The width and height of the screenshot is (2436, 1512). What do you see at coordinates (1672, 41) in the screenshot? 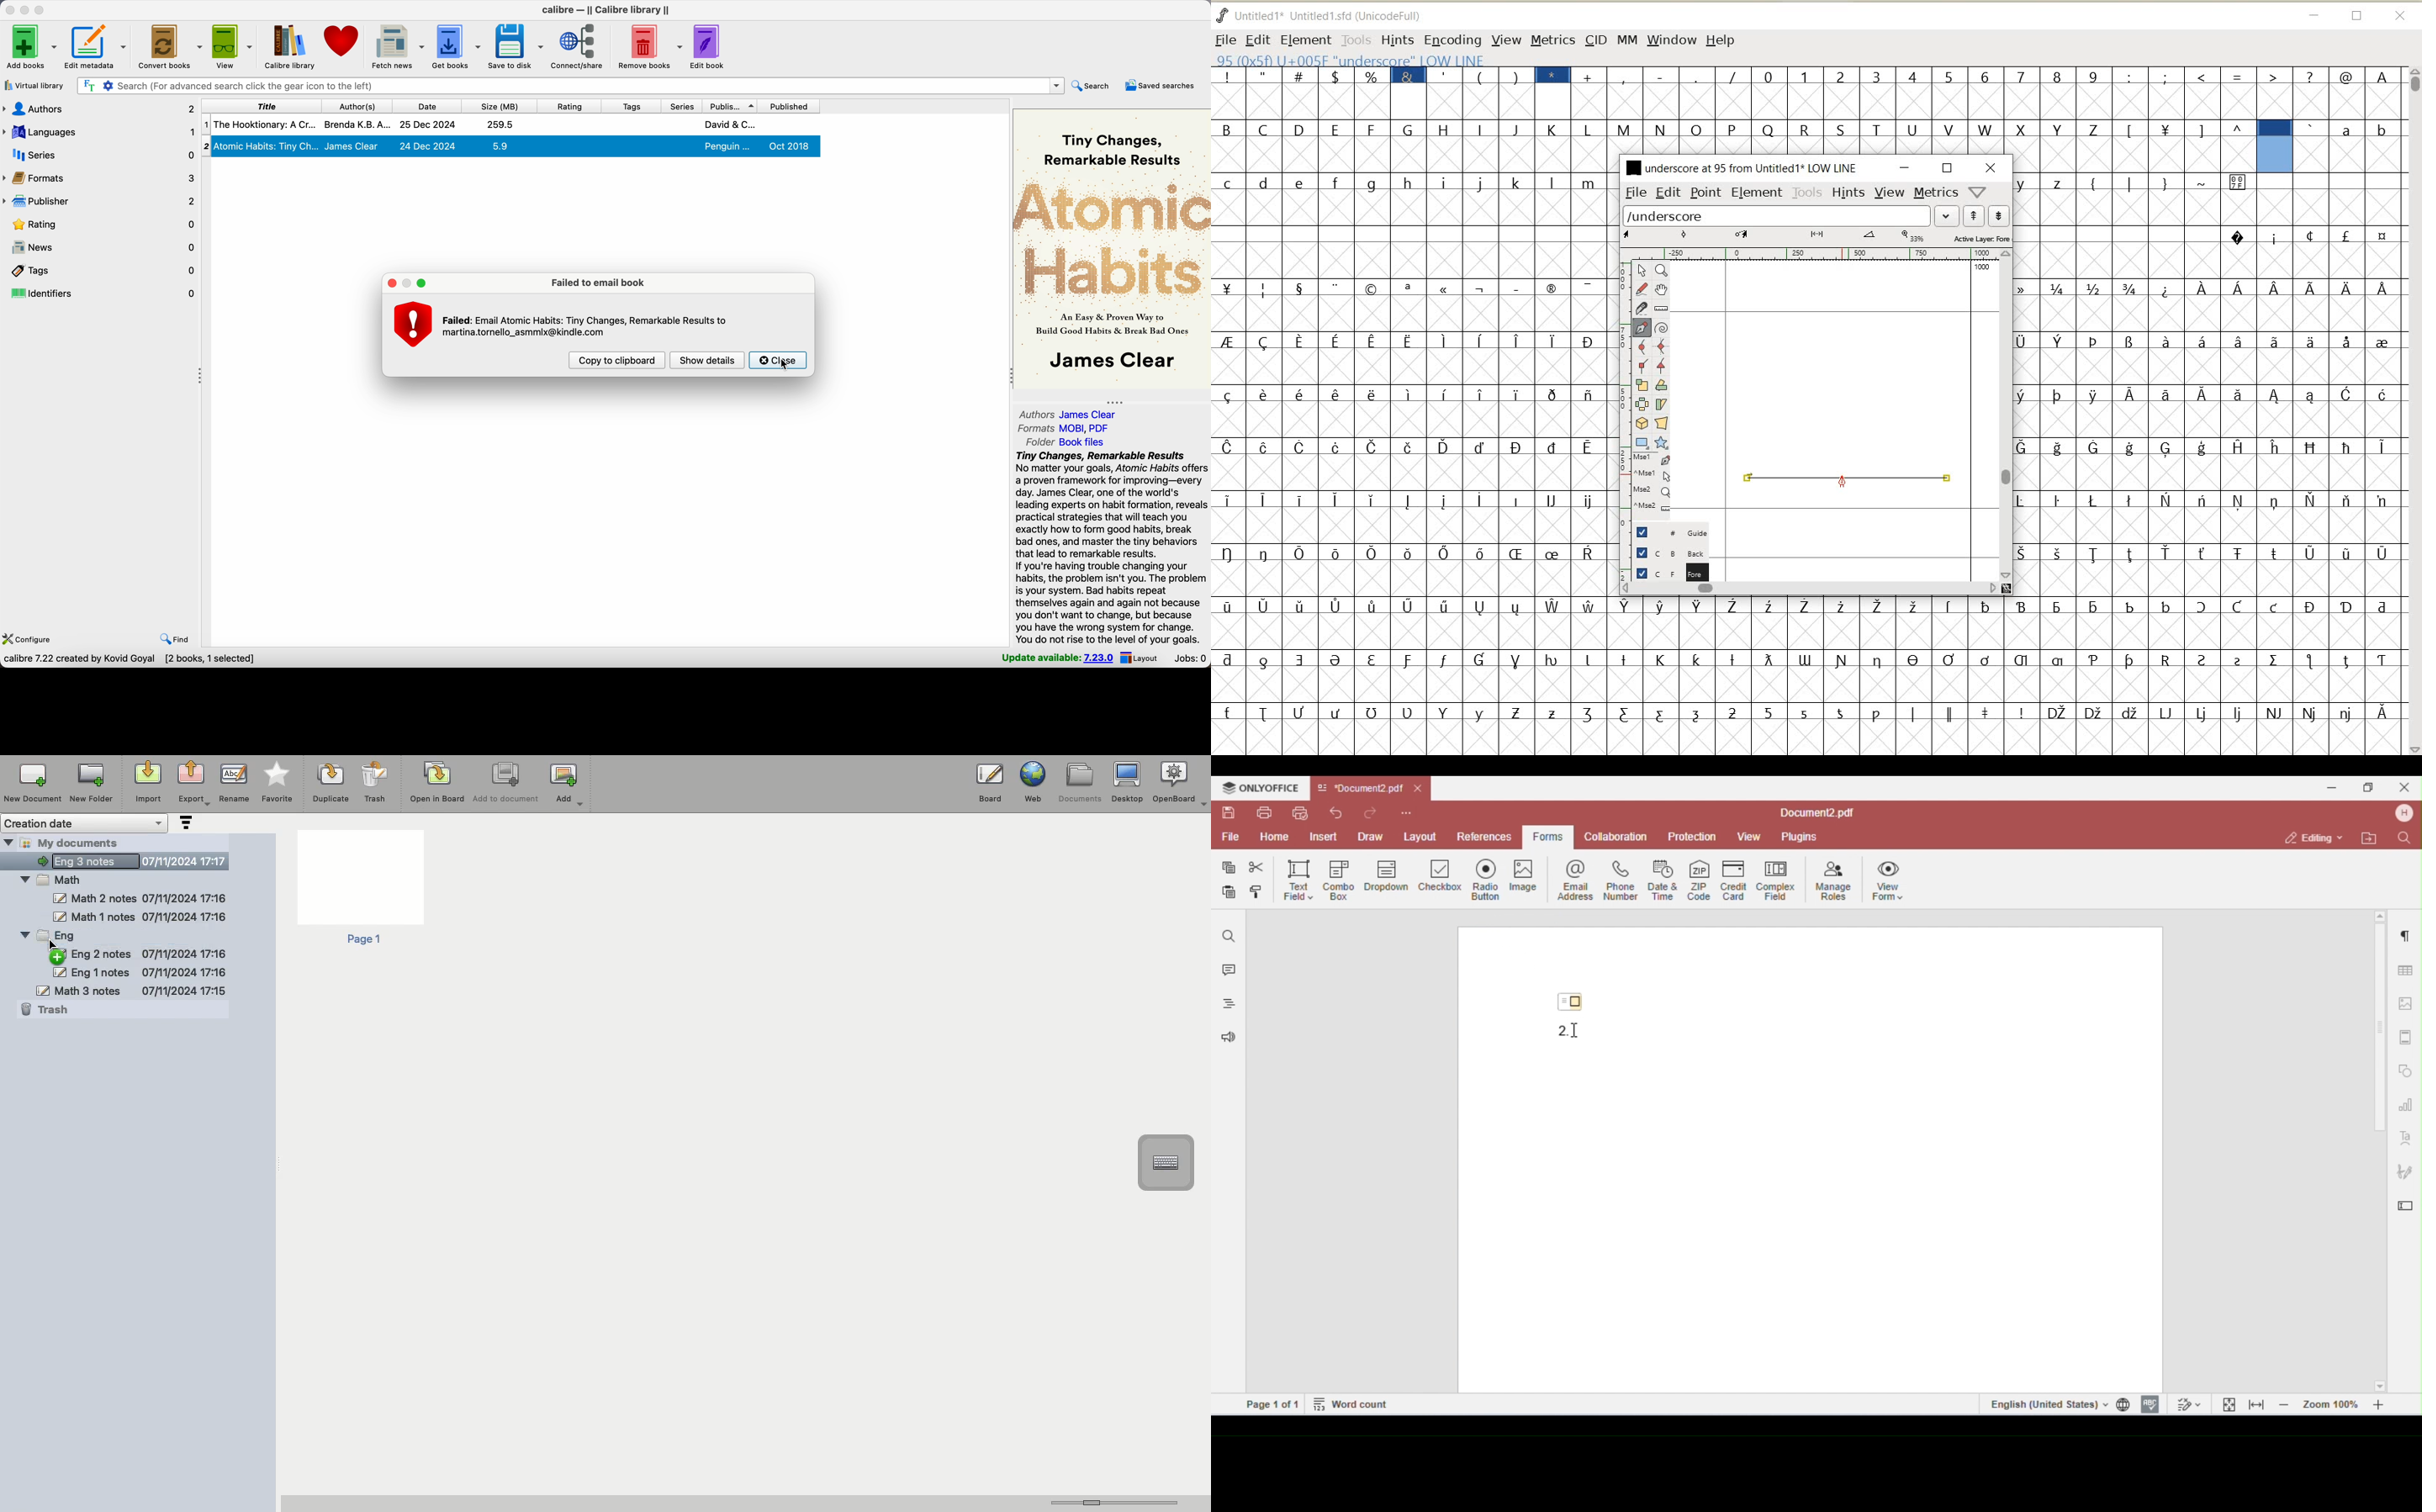
I see `WINDOW` at bounding box center [1672, 41].